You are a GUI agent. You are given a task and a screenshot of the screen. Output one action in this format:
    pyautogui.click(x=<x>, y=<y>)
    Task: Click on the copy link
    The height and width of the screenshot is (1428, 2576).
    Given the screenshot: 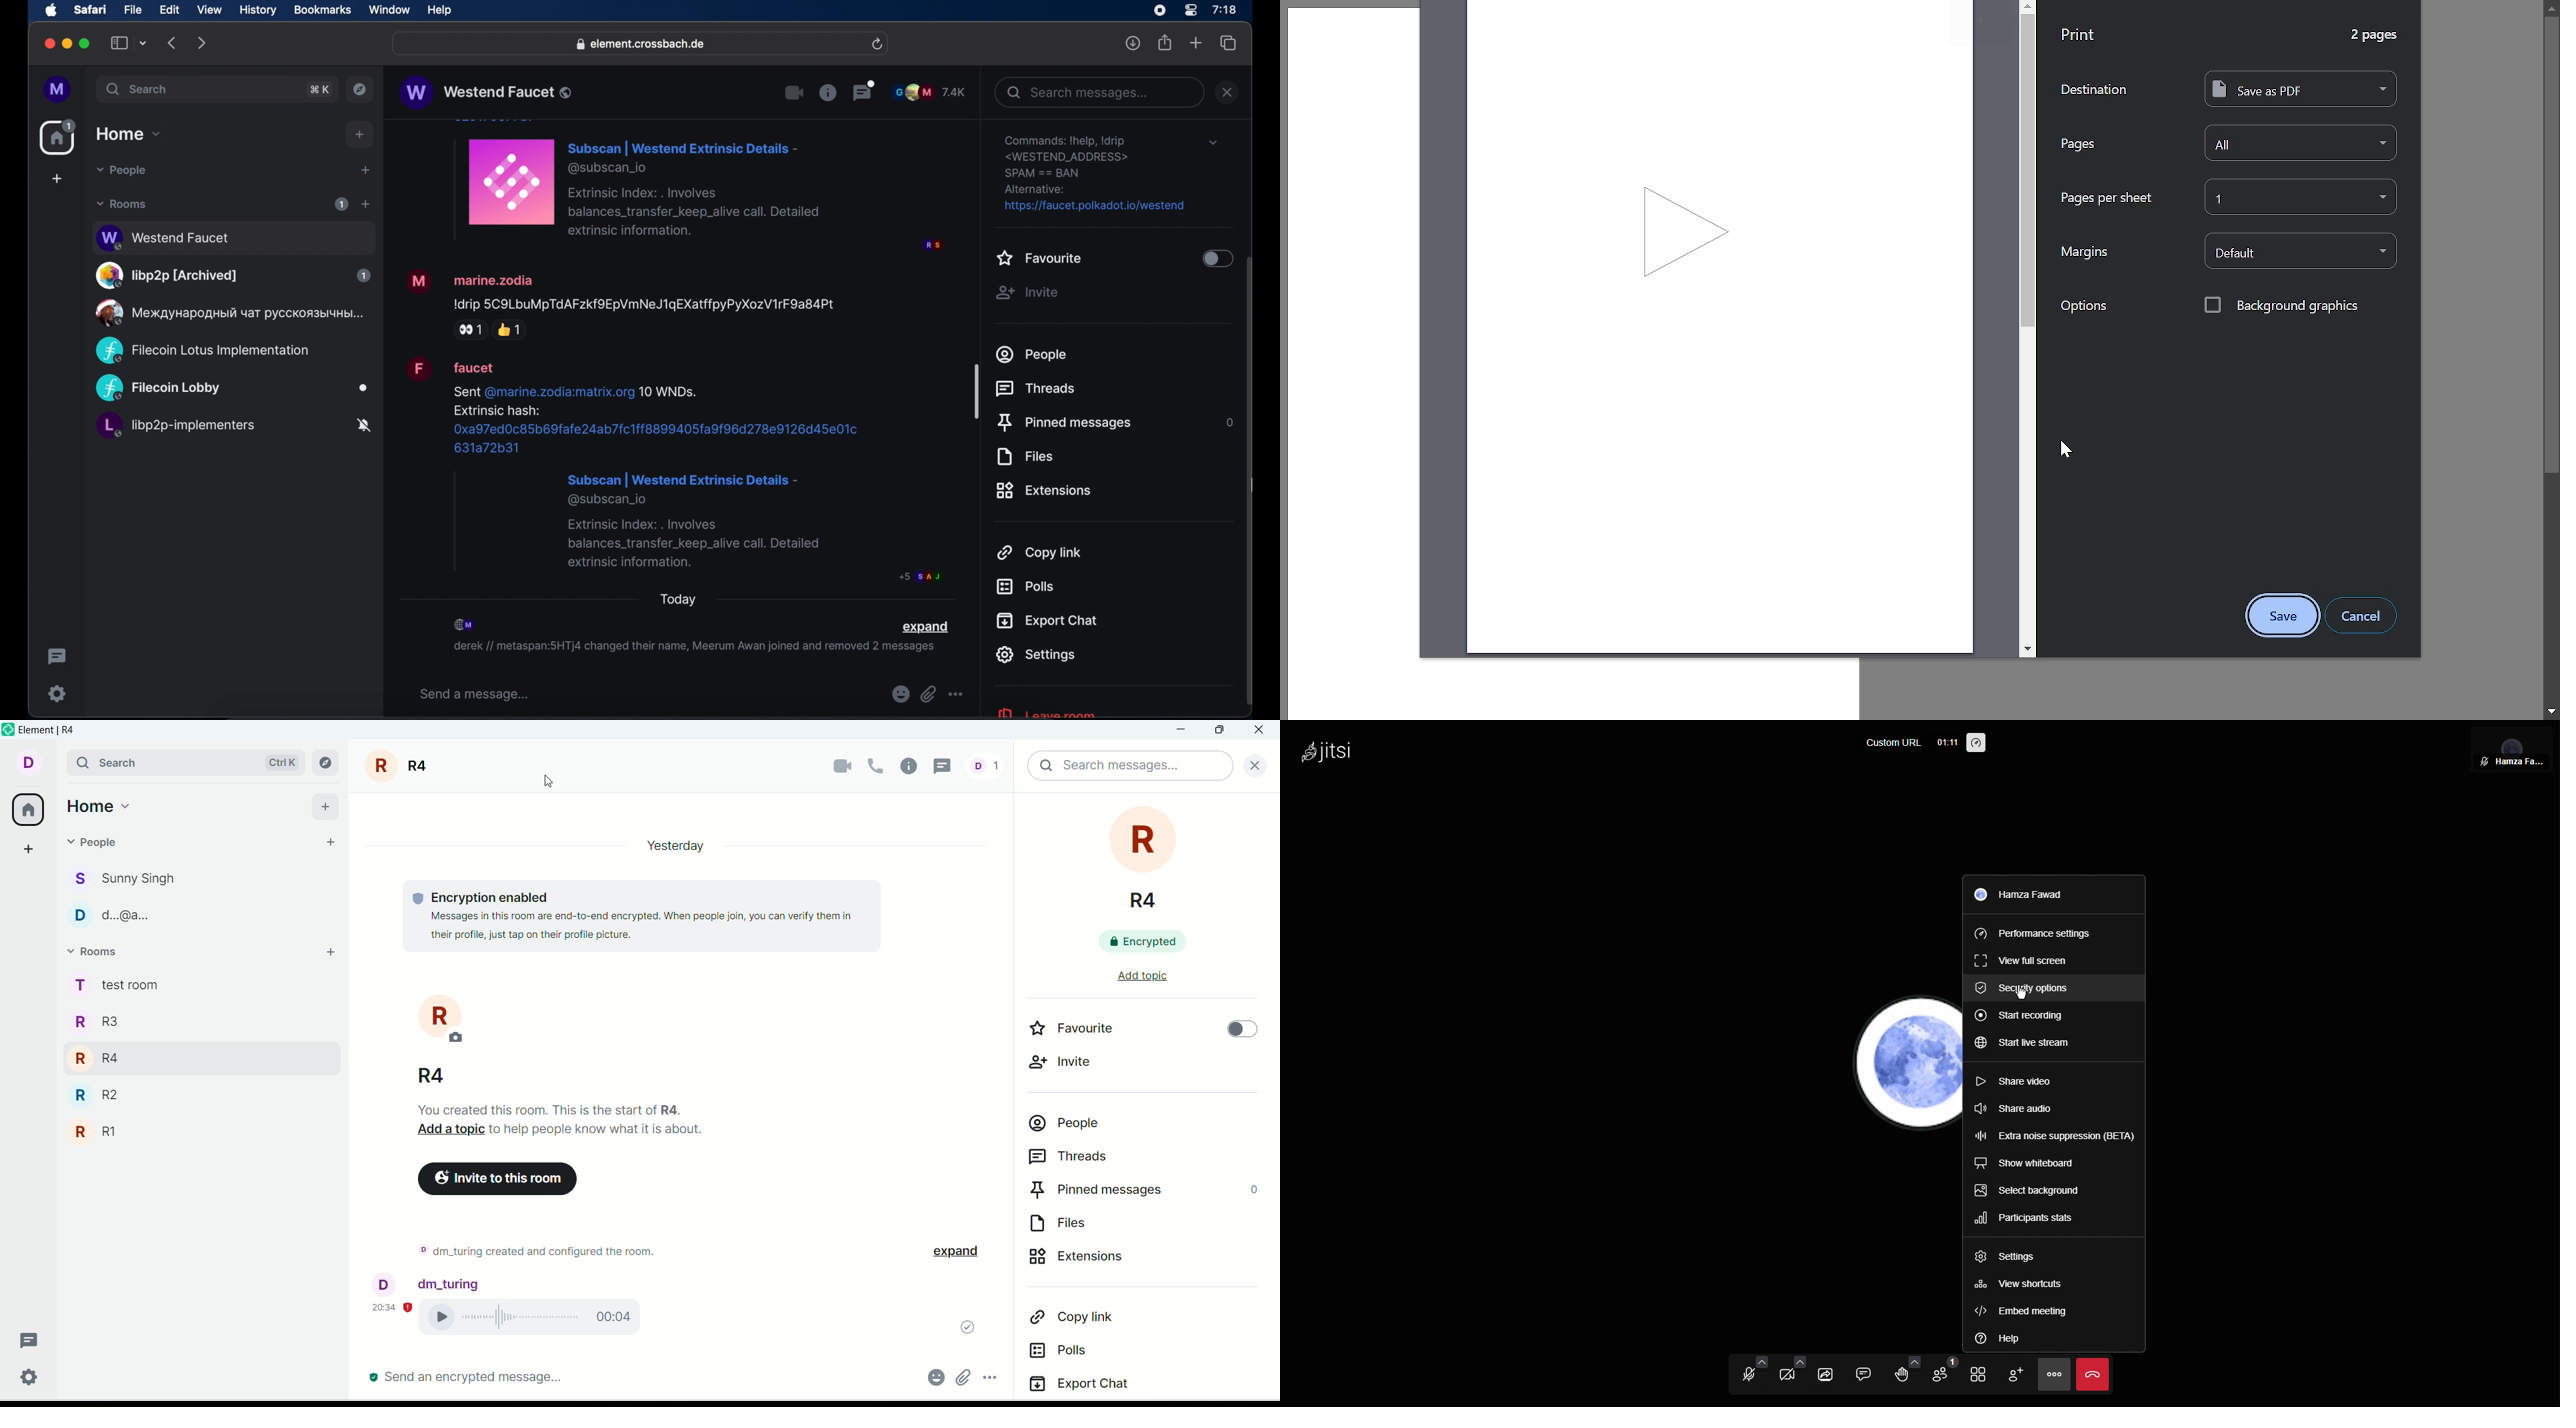 What is the action you would take?
    pyautogui.click(x=1113, y=1322)
    